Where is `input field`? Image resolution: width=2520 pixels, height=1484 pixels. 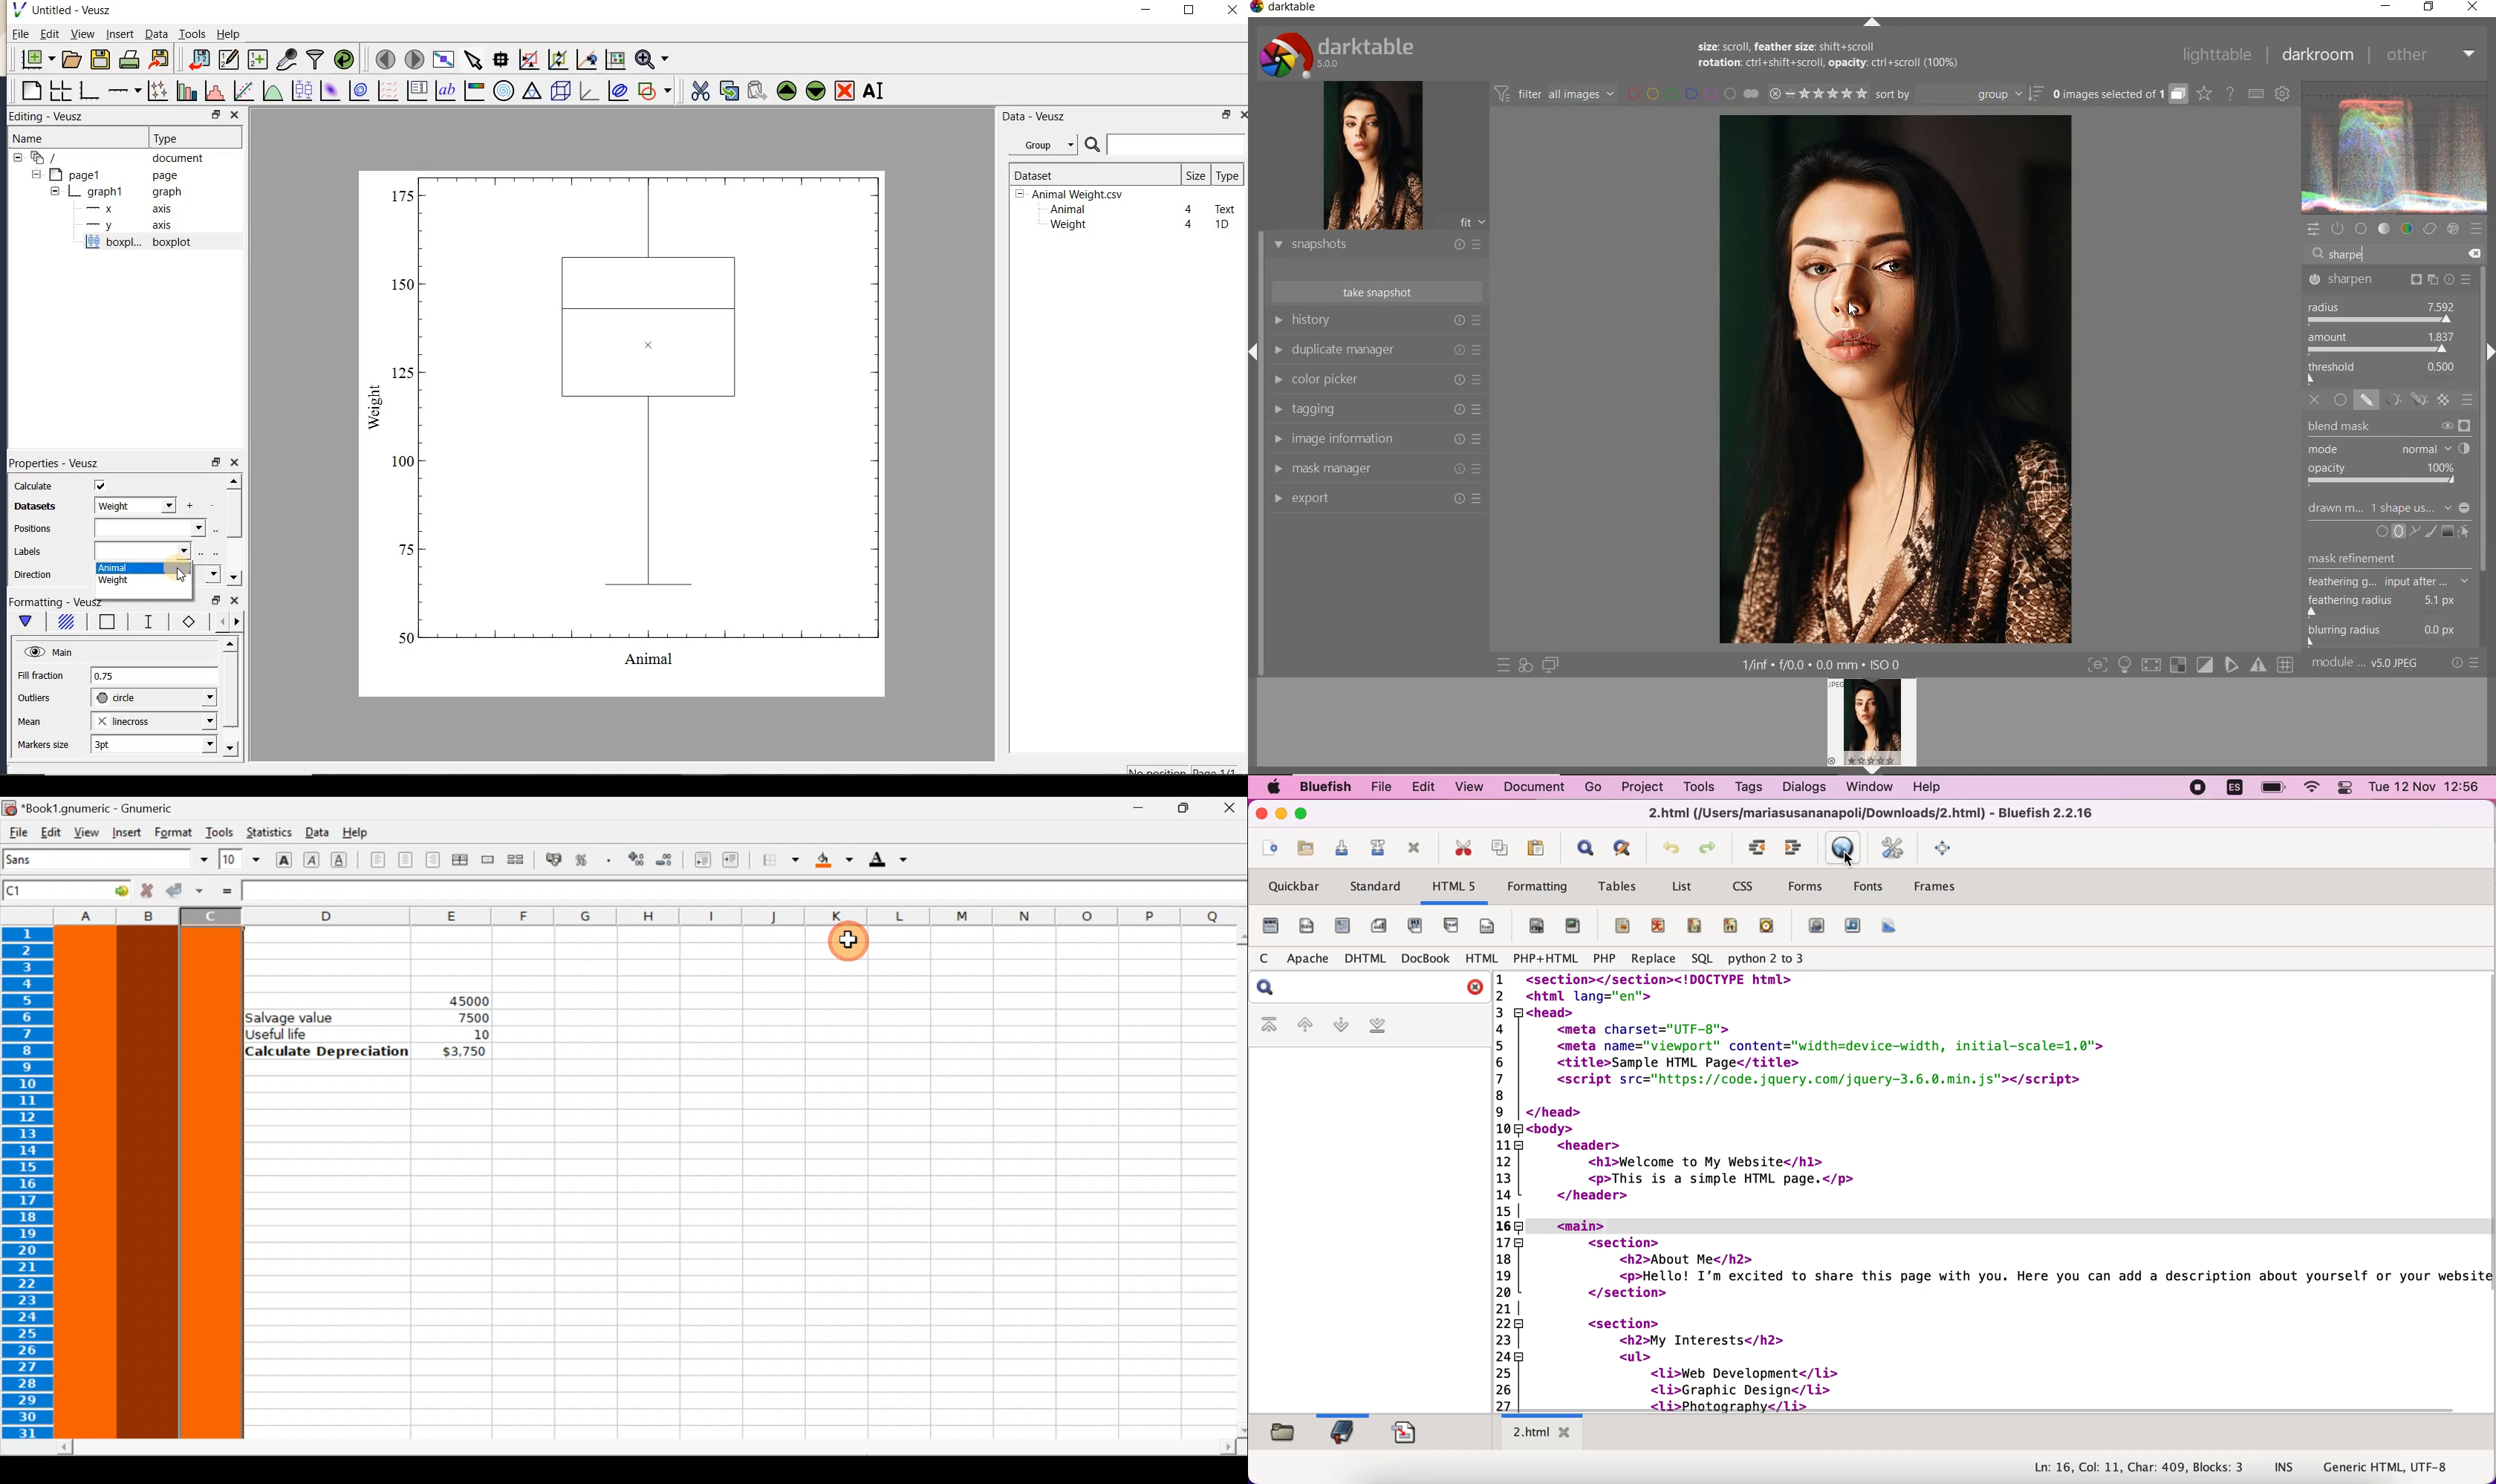 input field is located at coordinates (149, 528).